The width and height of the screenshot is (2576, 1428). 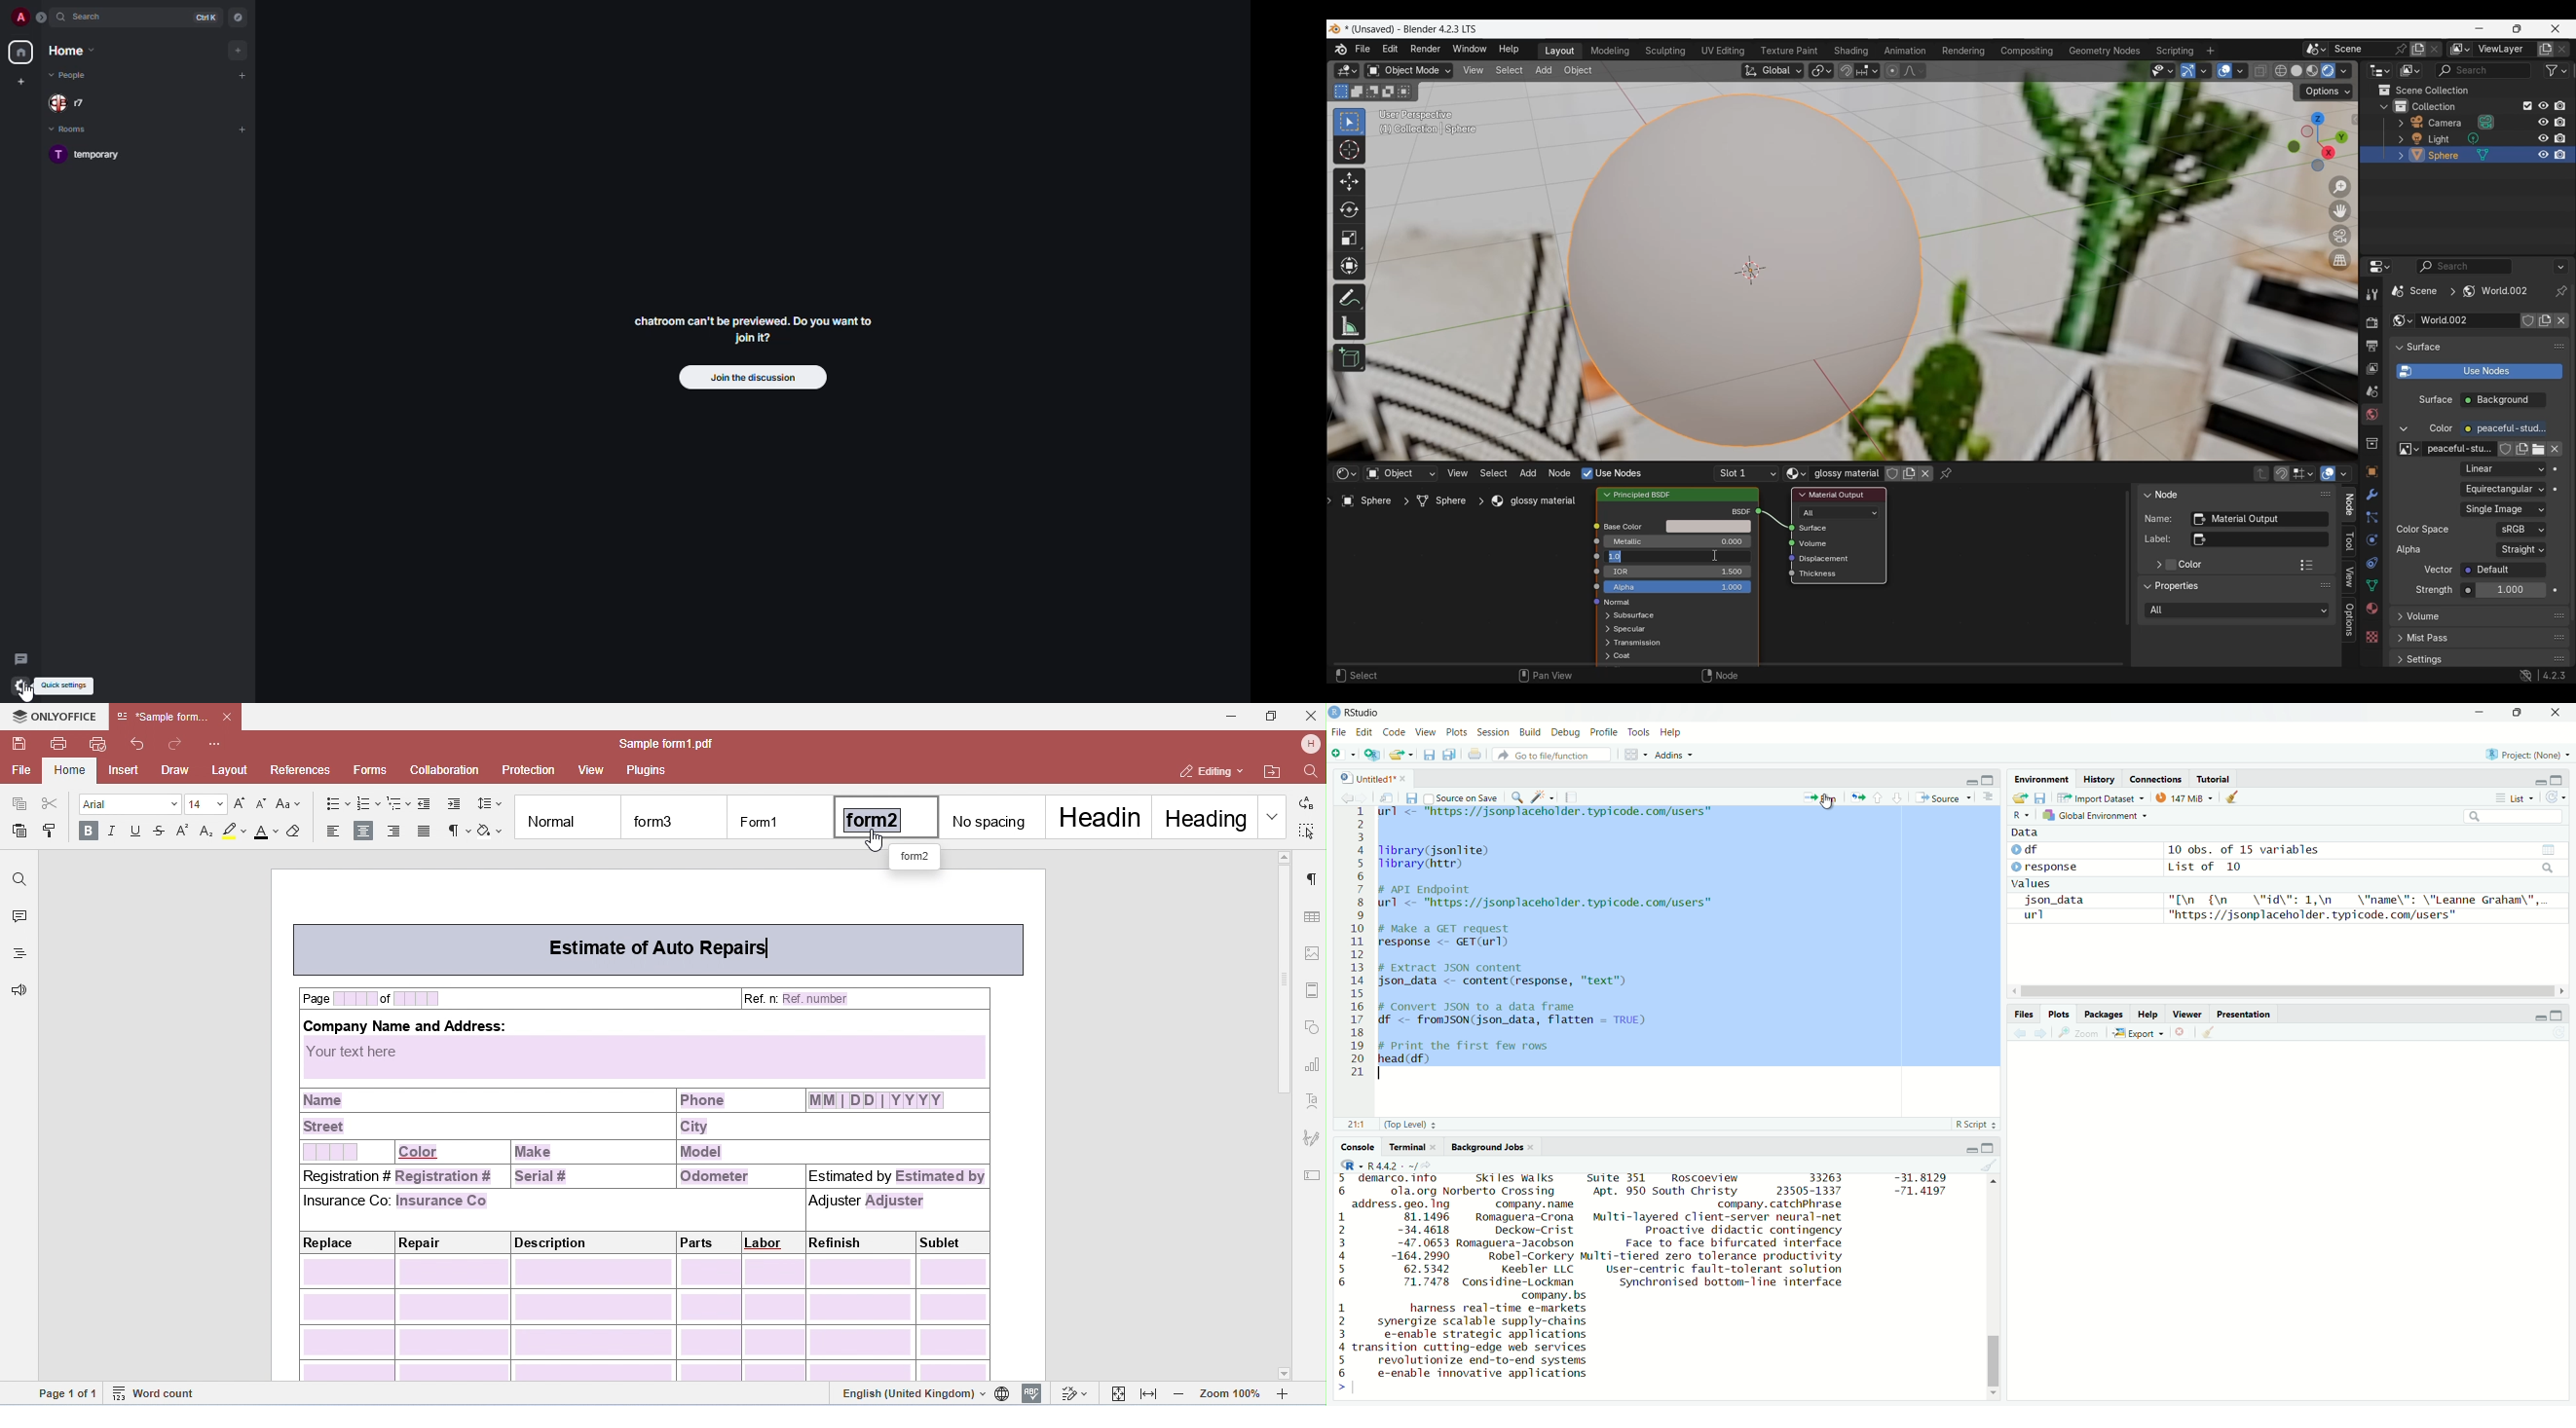 What do you see at coordinates (1856, 796) in the screenshot?
I see `Re-run` at bounding box center [1856, 796].